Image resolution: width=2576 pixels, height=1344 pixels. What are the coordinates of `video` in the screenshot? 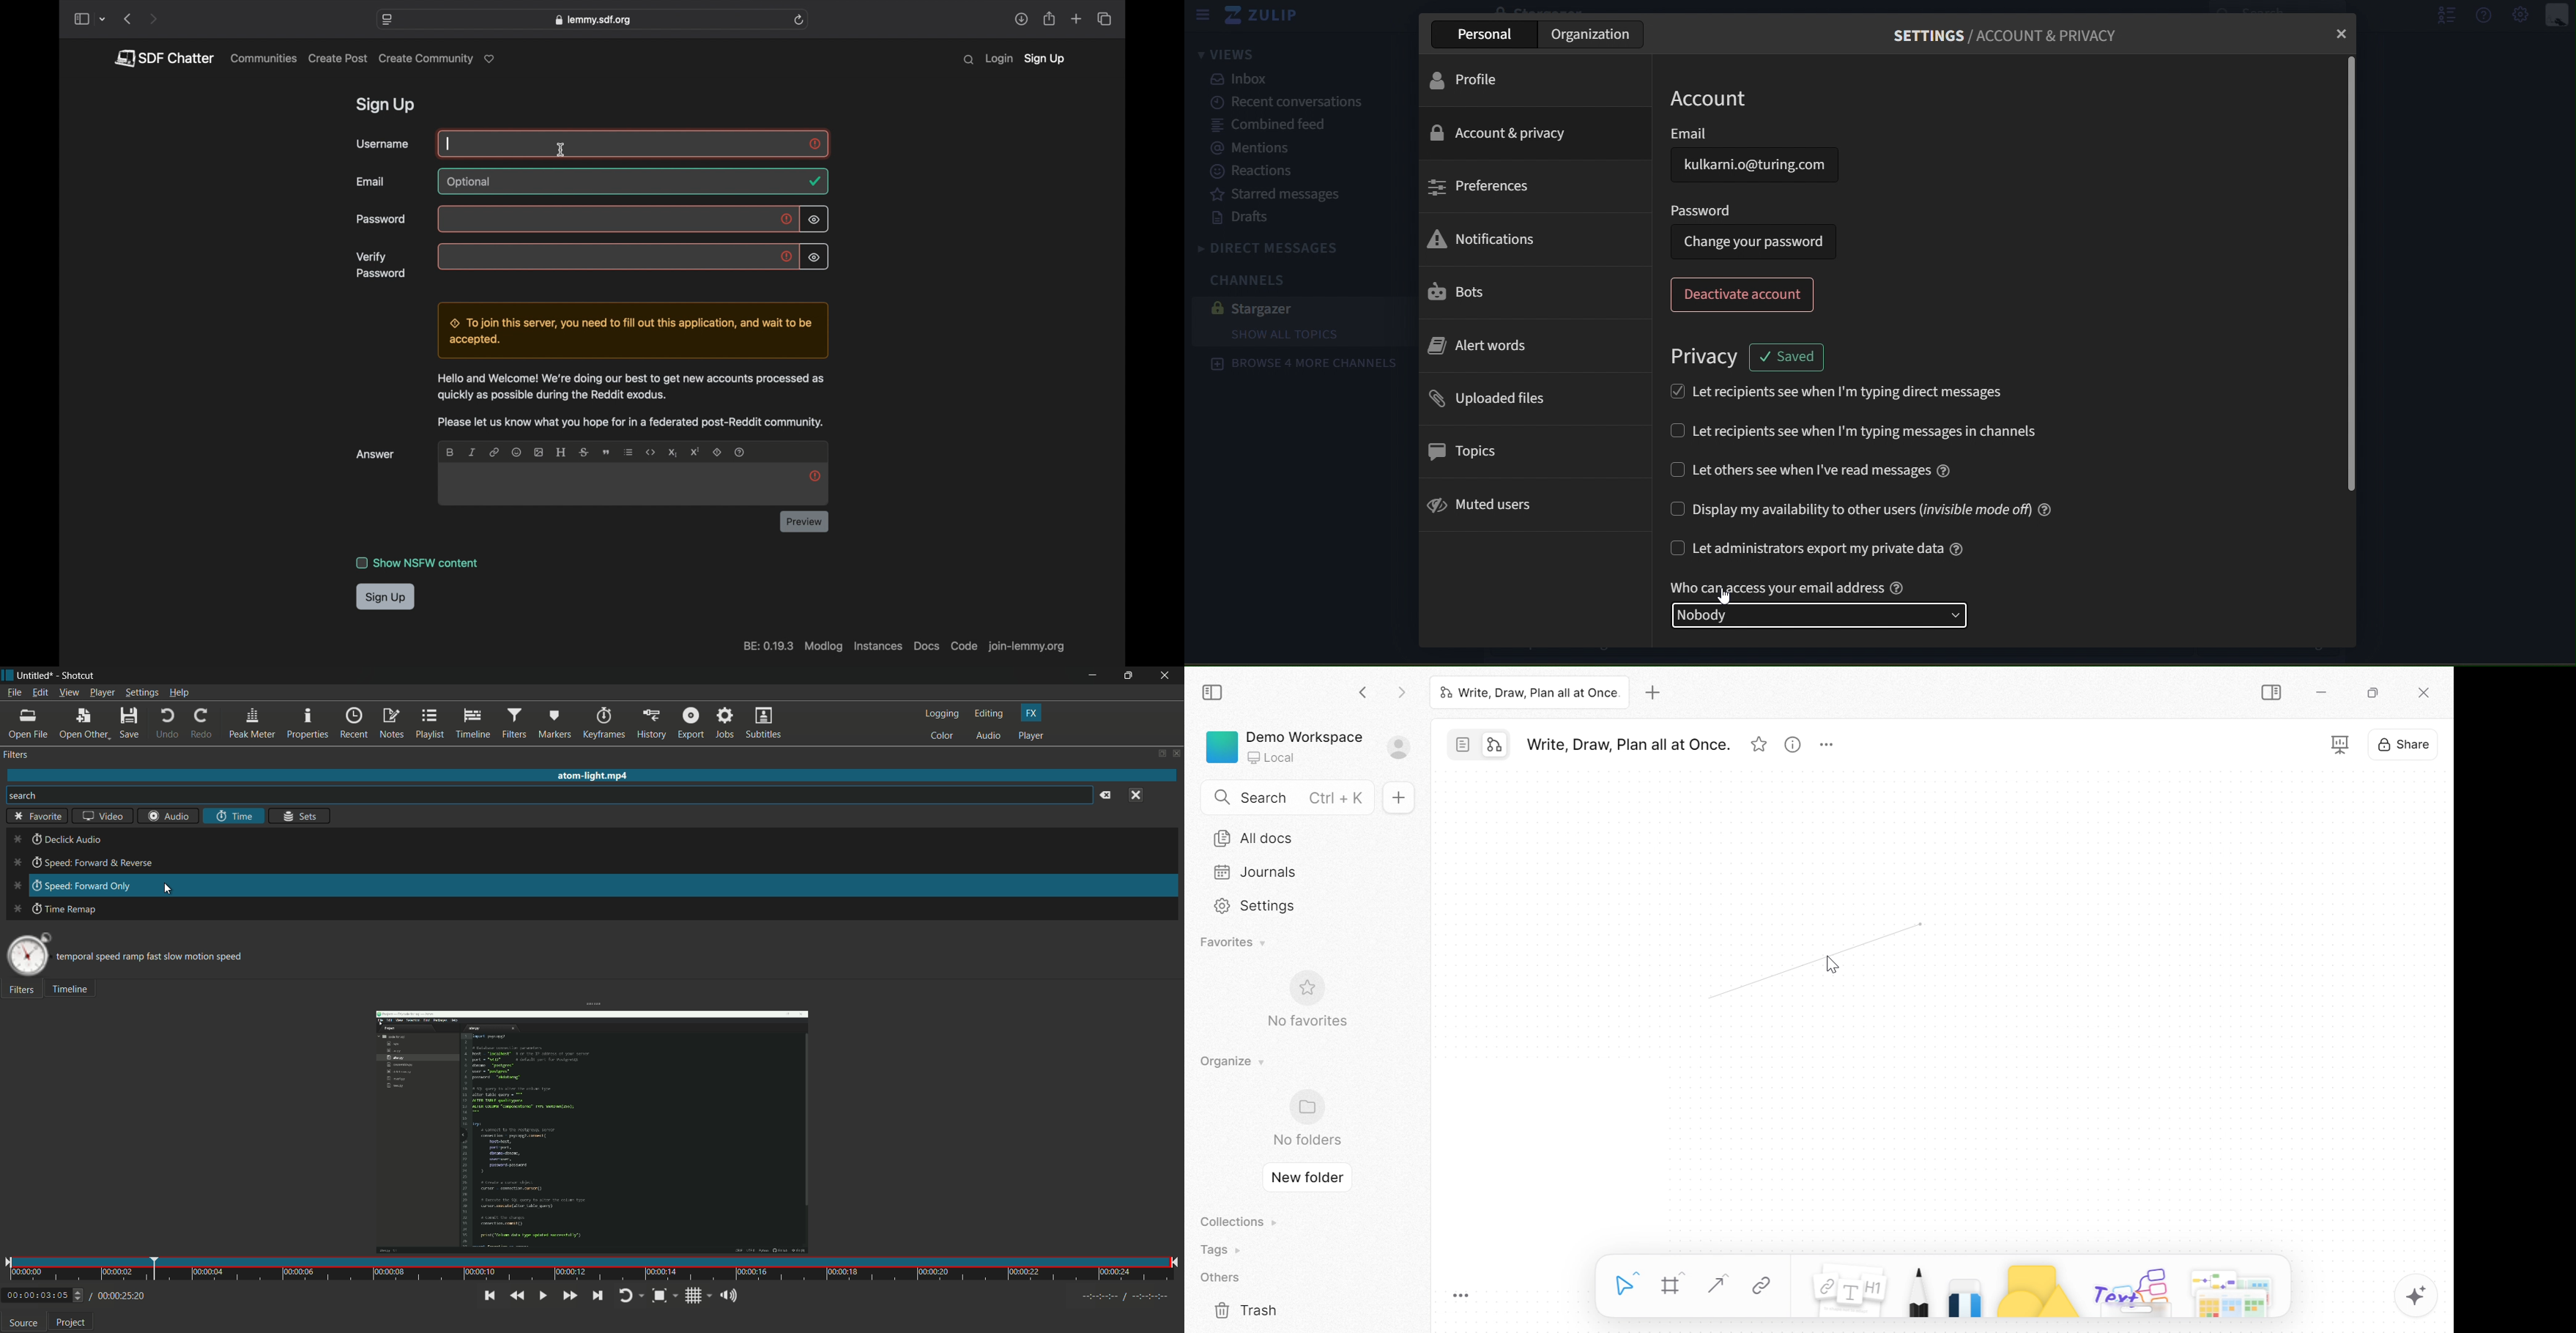 It's located at (102, 816).